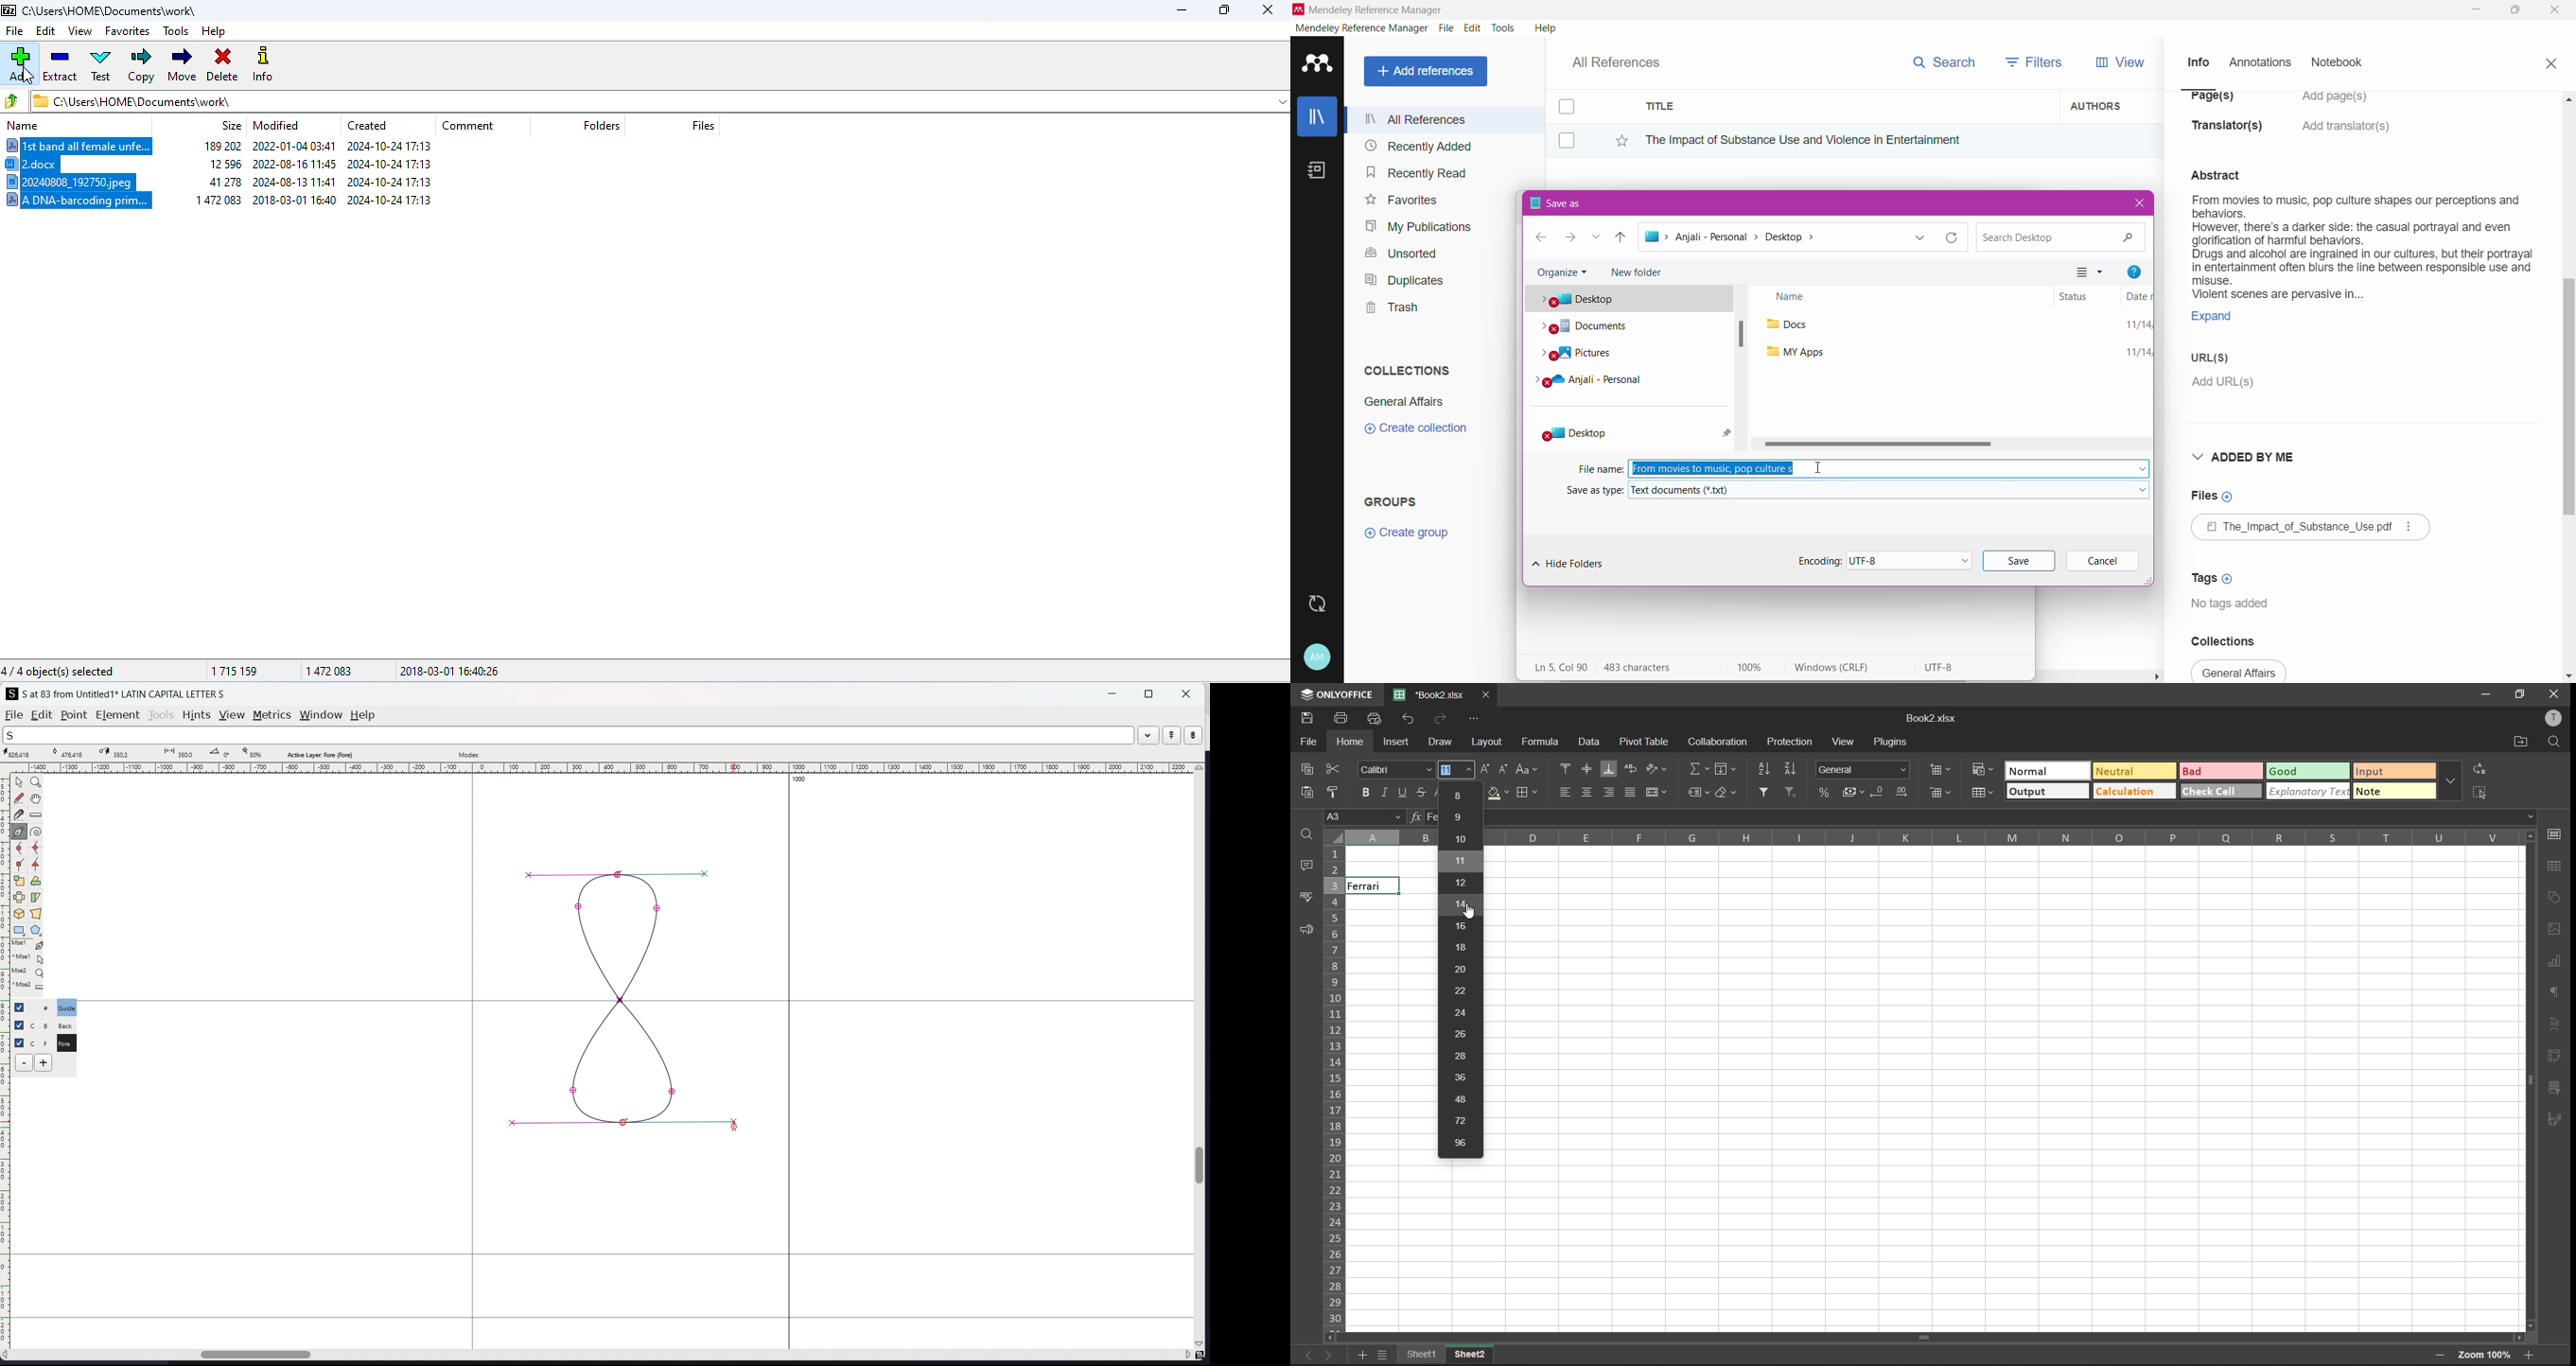 The height and width of the screenshot is (1372, 2576). What do you see at coordinates (2059, 236) in the screenshot?
I see `Search current path` at bounding box center [2059, 236].